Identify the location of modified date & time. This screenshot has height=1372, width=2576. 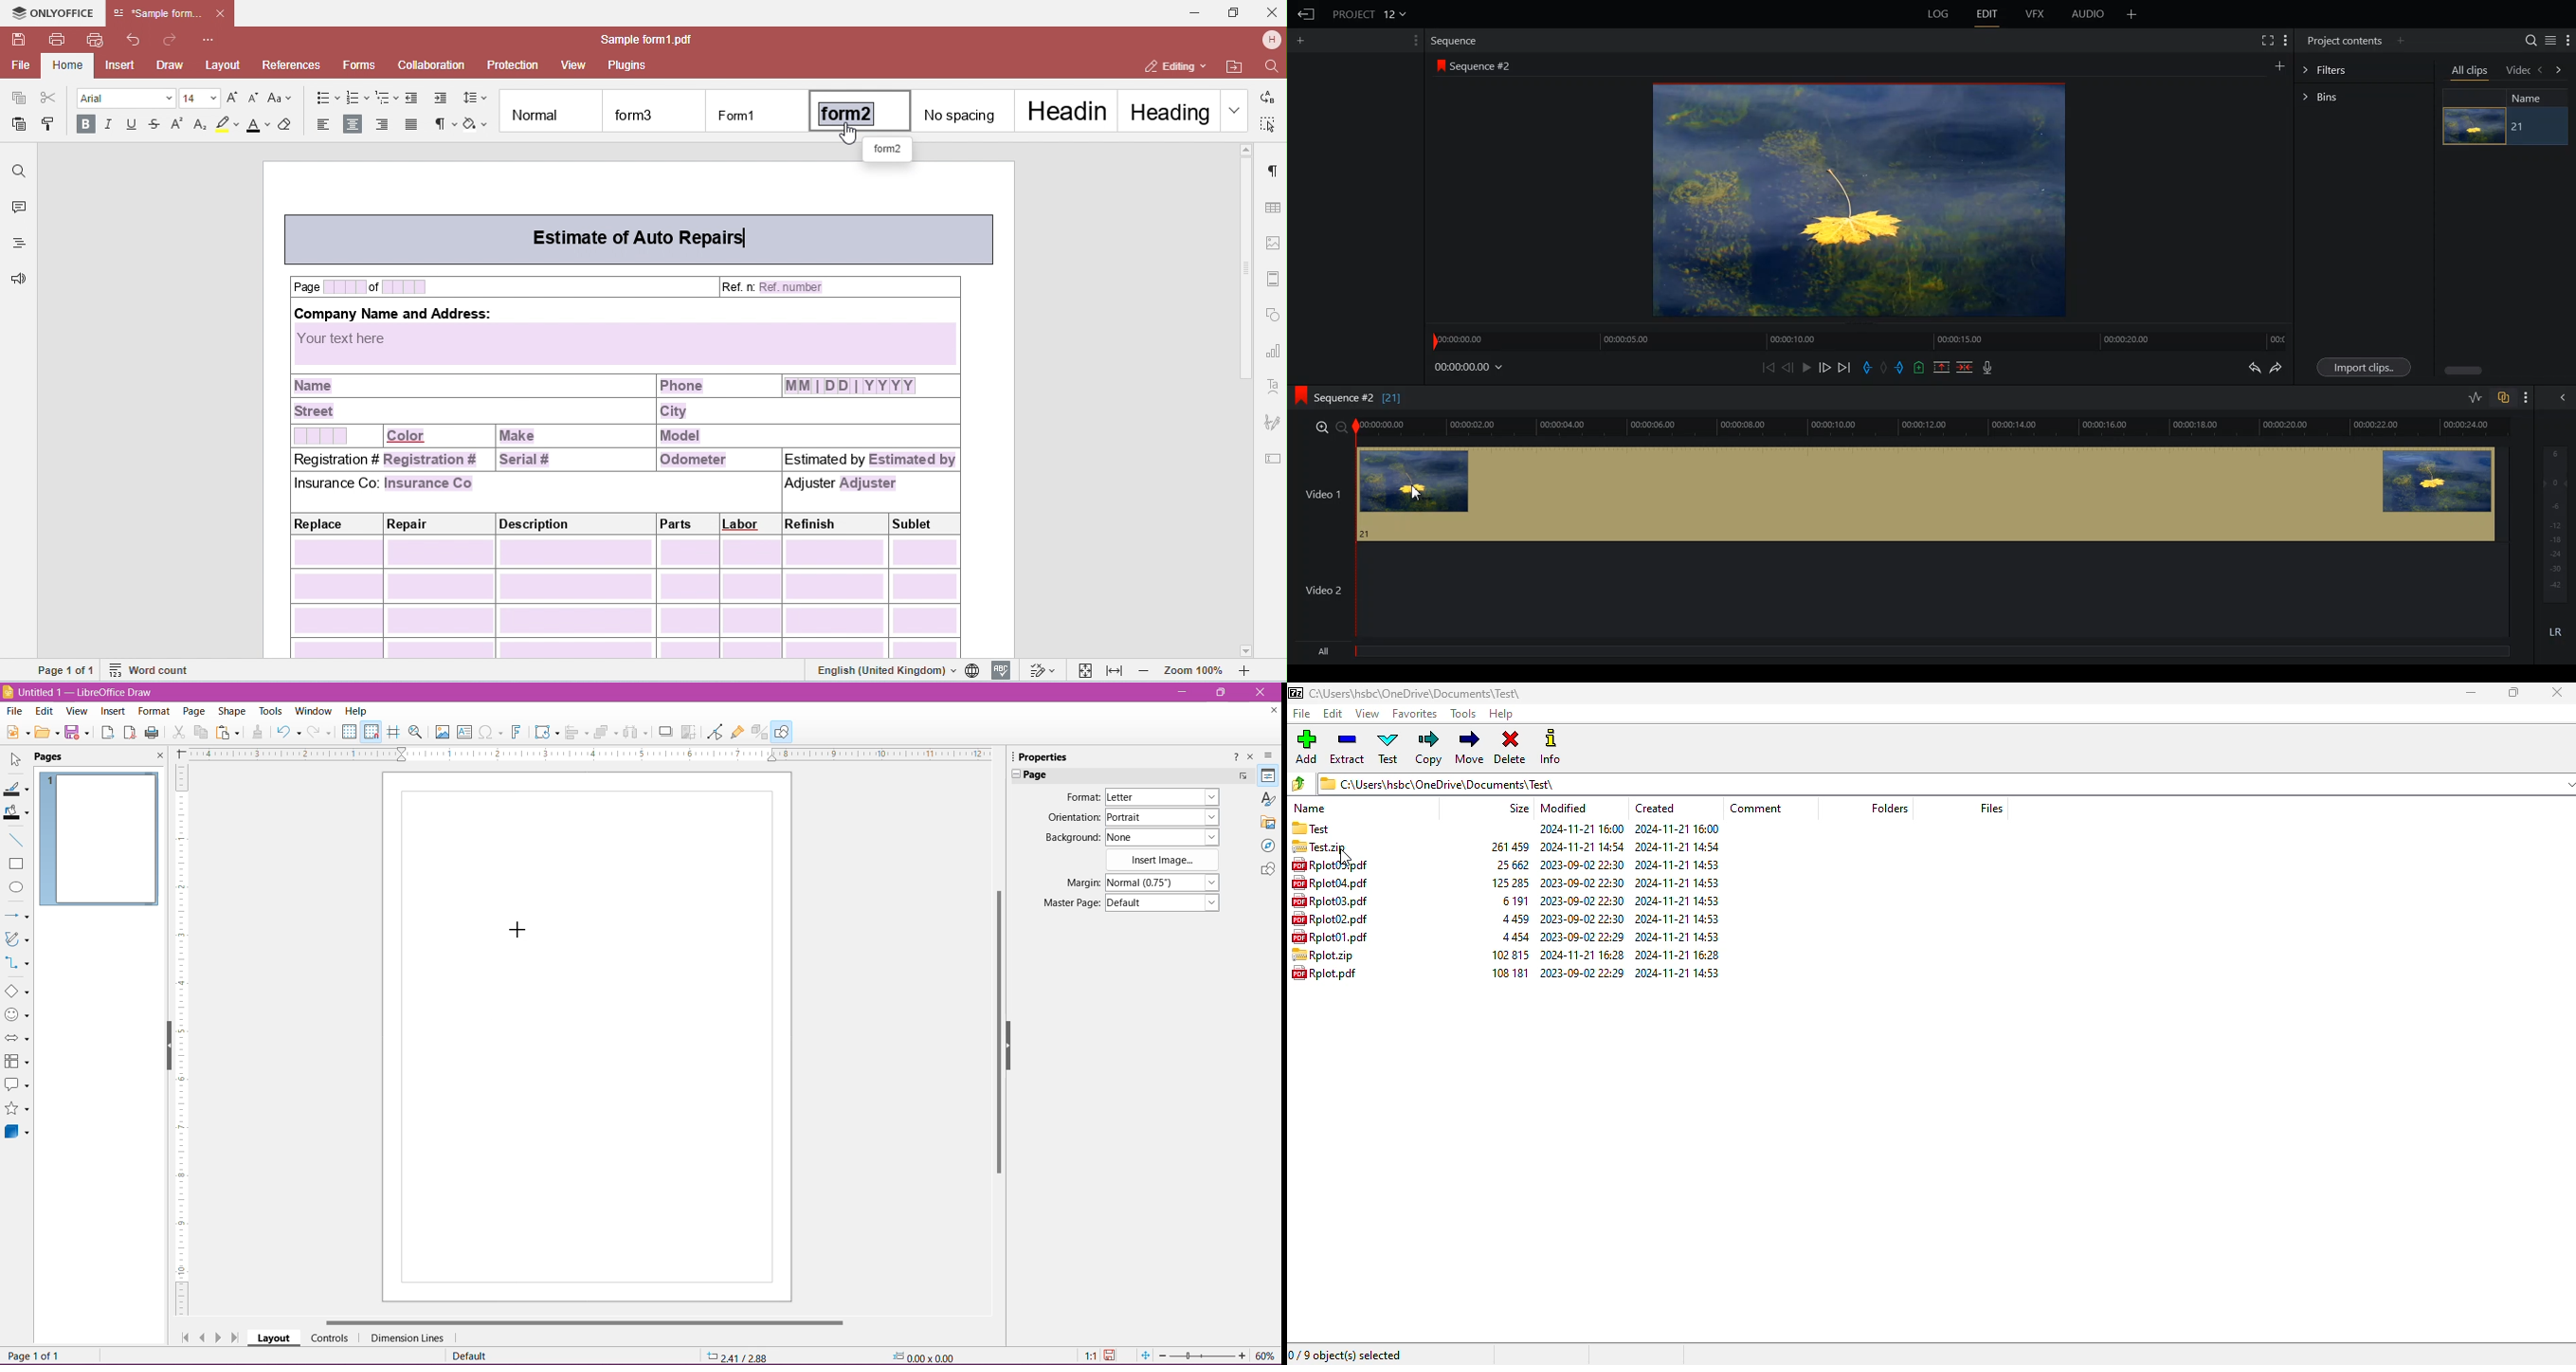
(1583, 883).